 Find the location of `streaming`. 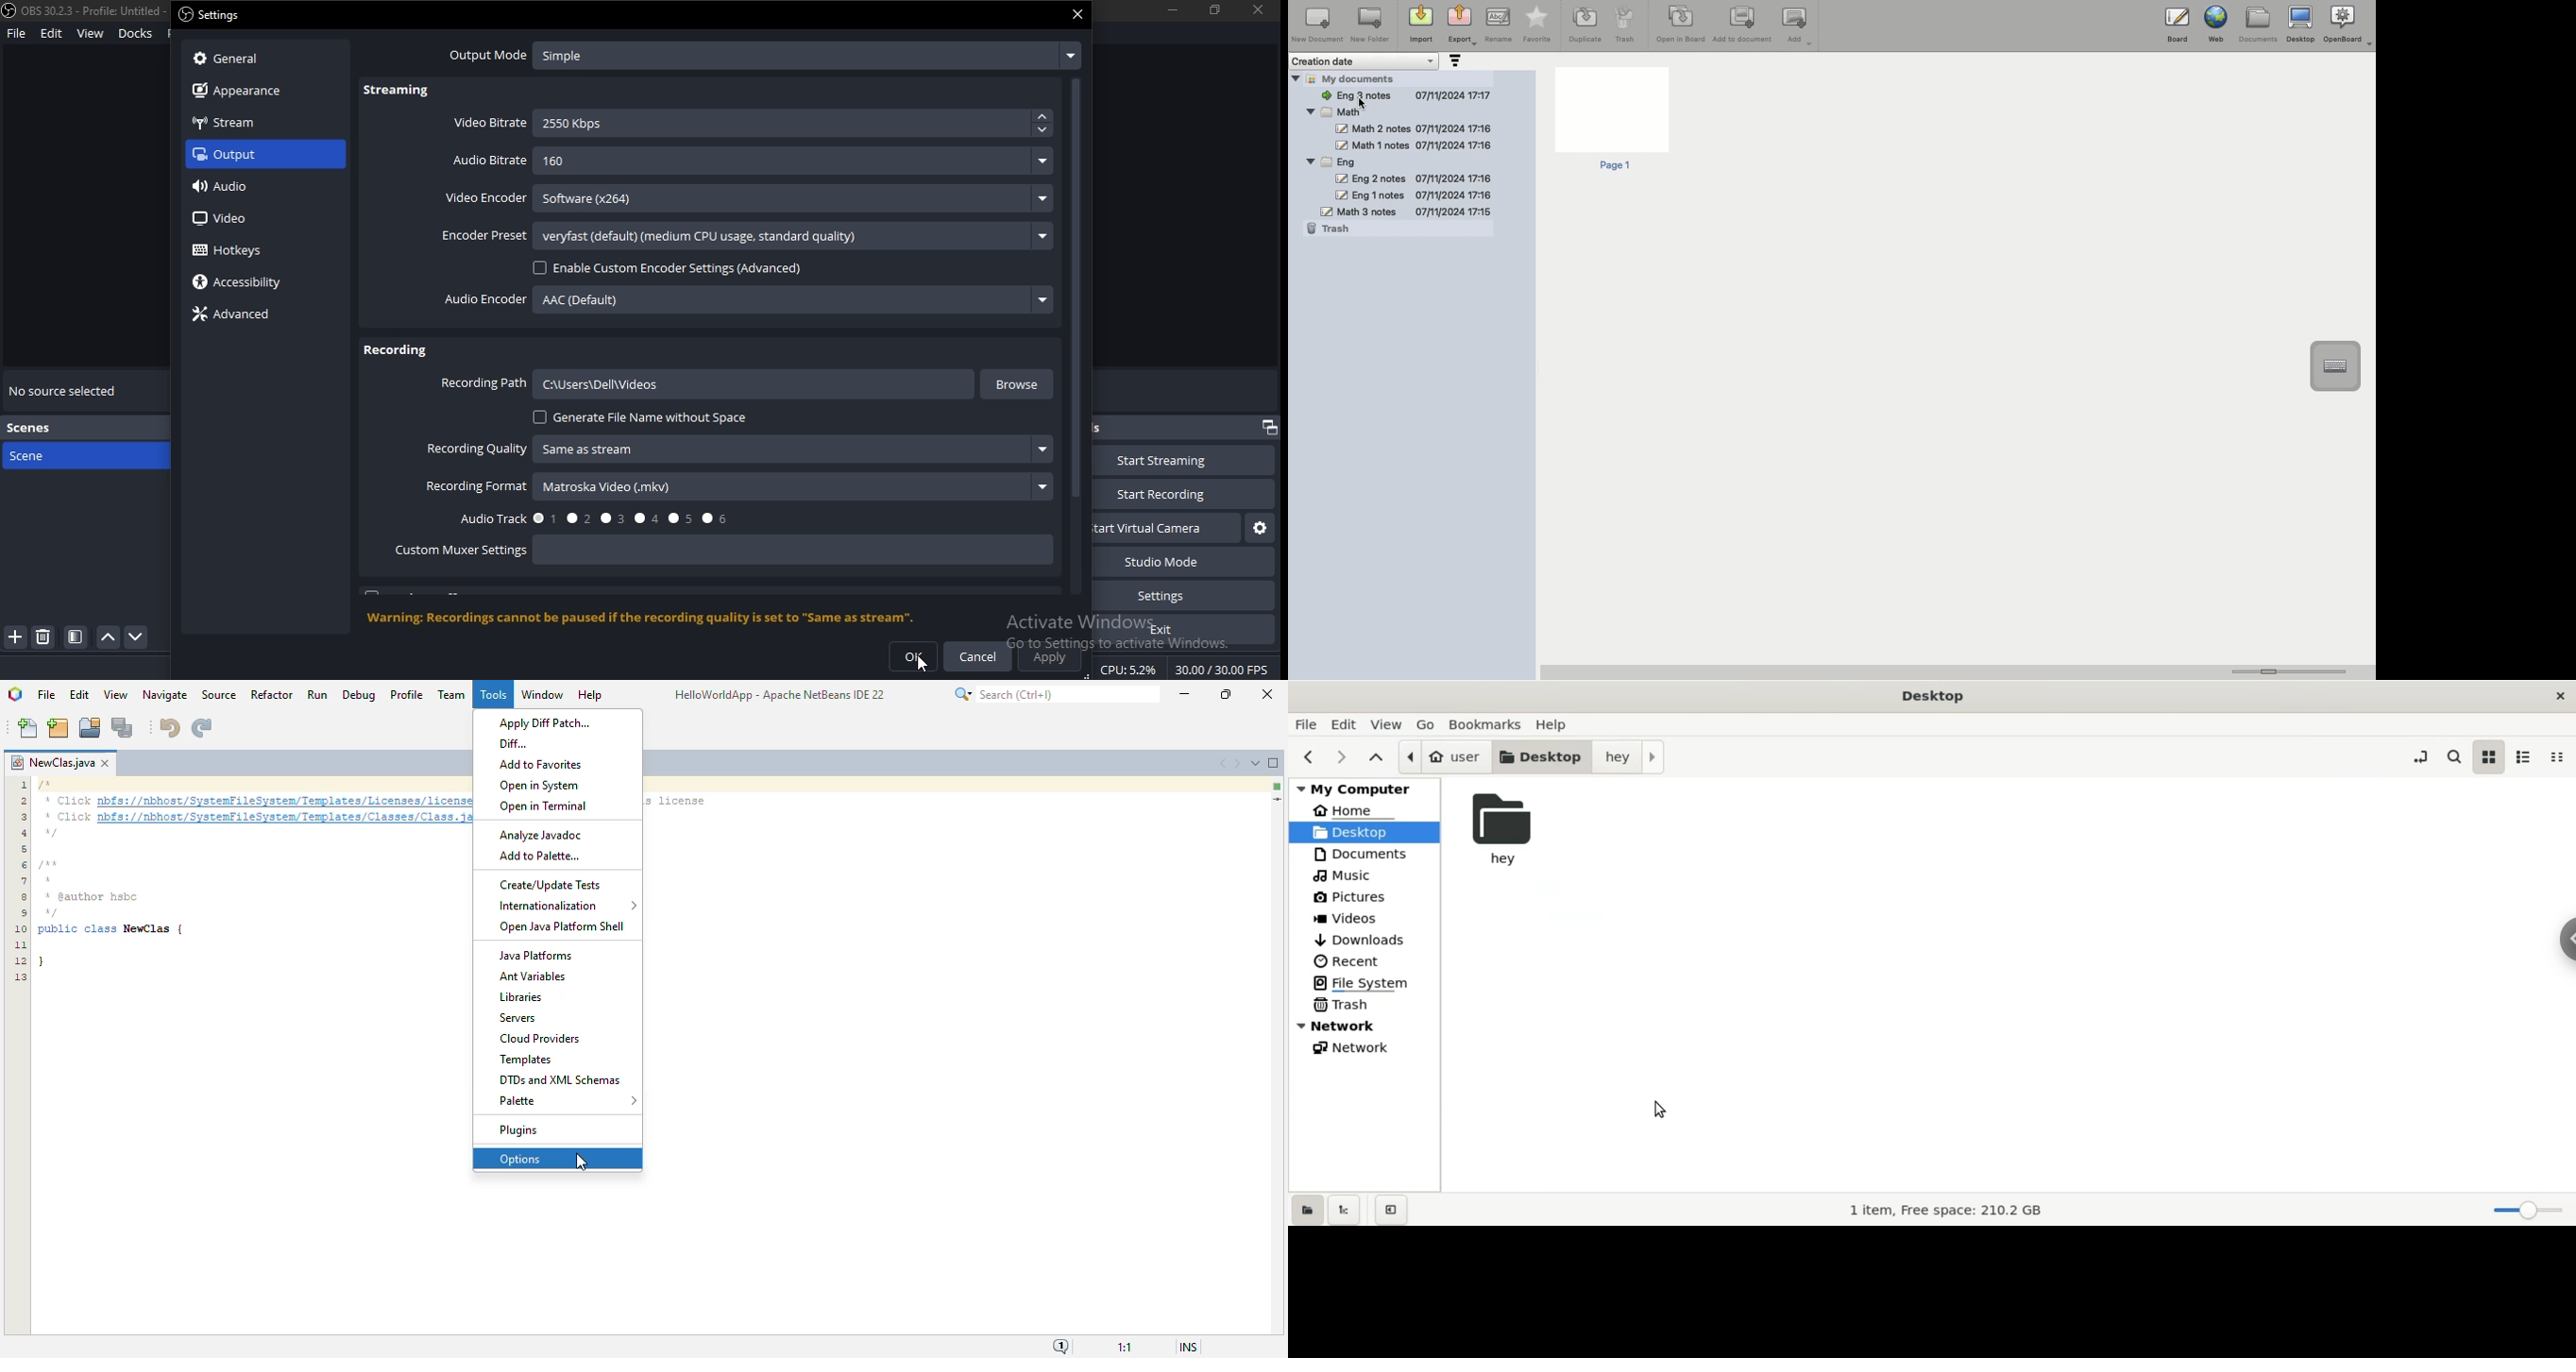

streaming is located at coordinates (398, 92).